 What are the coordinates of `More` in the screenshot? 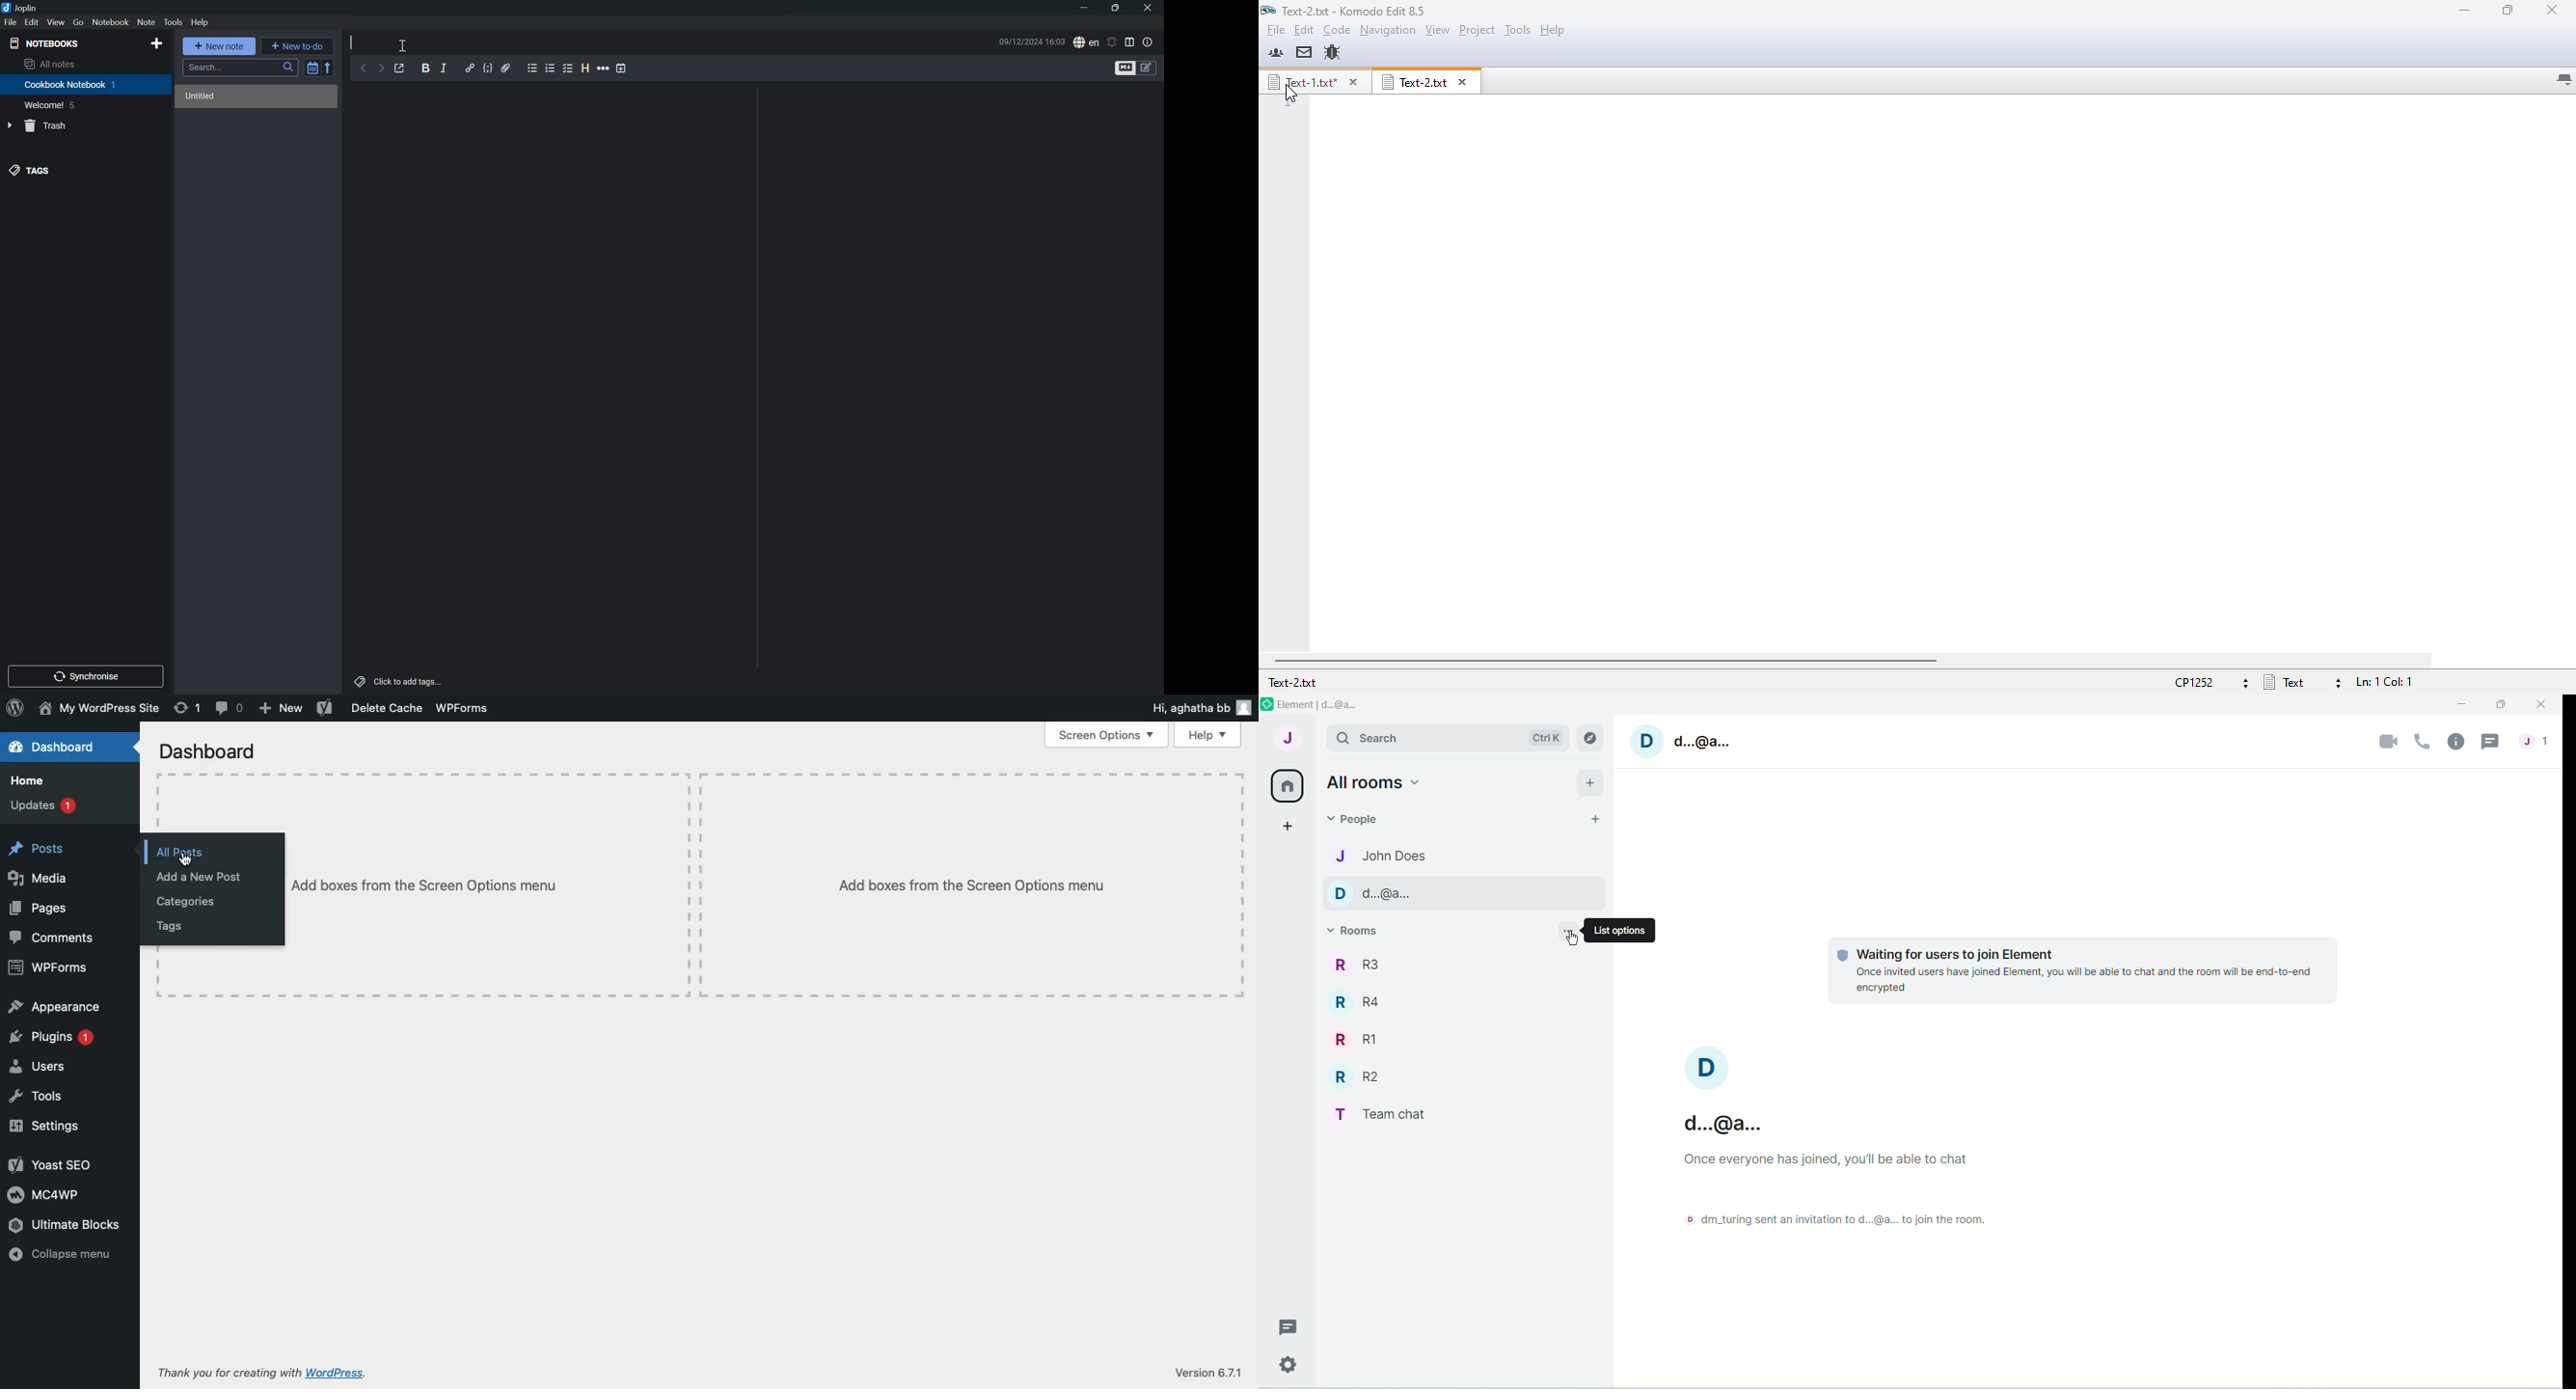 It's located at (604, 67).